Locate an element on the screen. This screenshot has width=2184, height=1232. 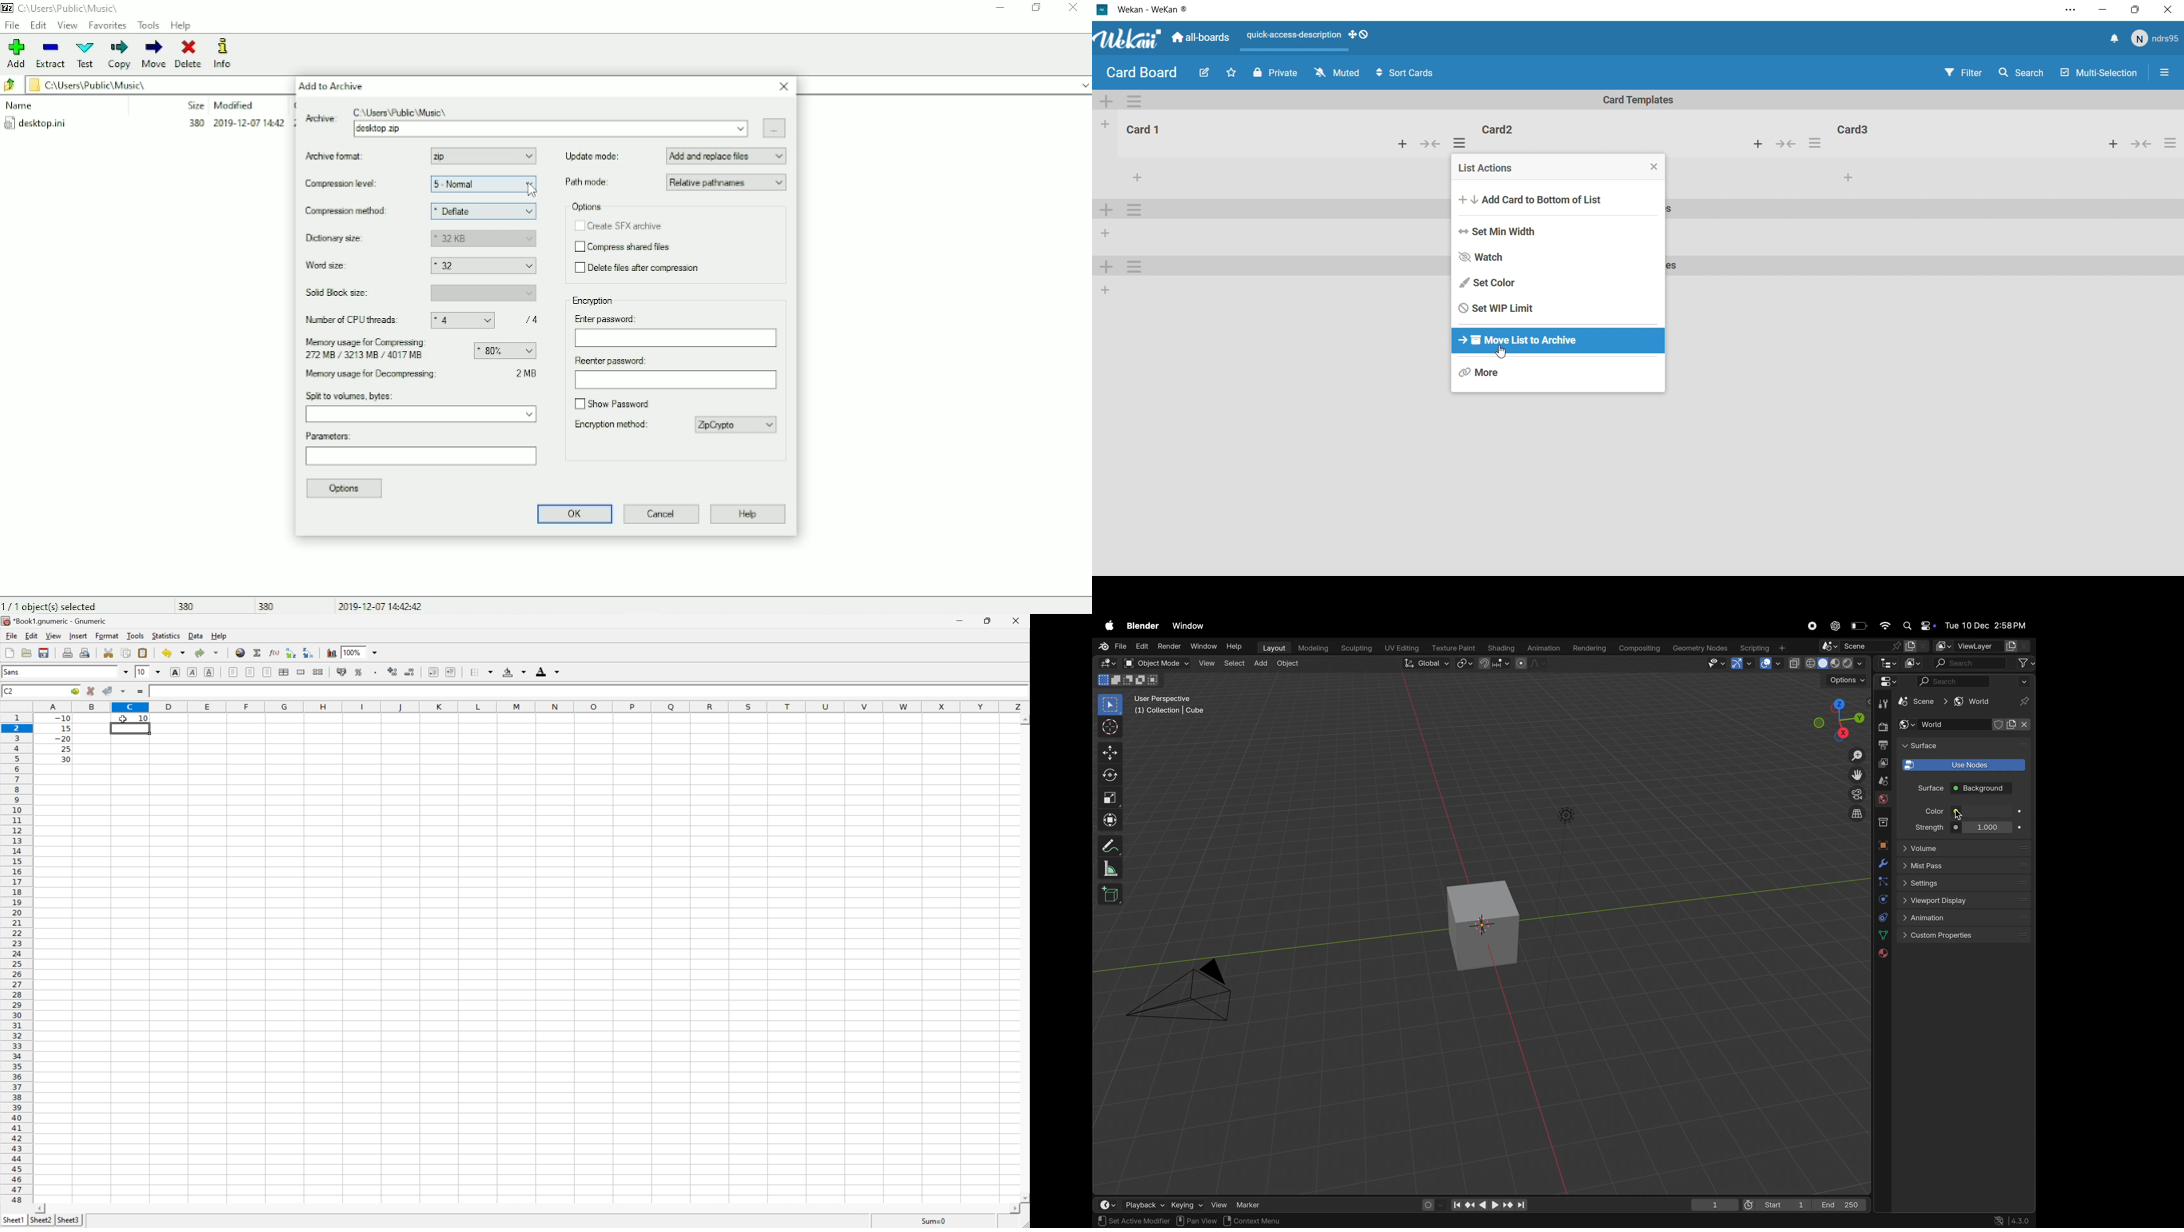
mist pass is located at coordinates (1965, 866).